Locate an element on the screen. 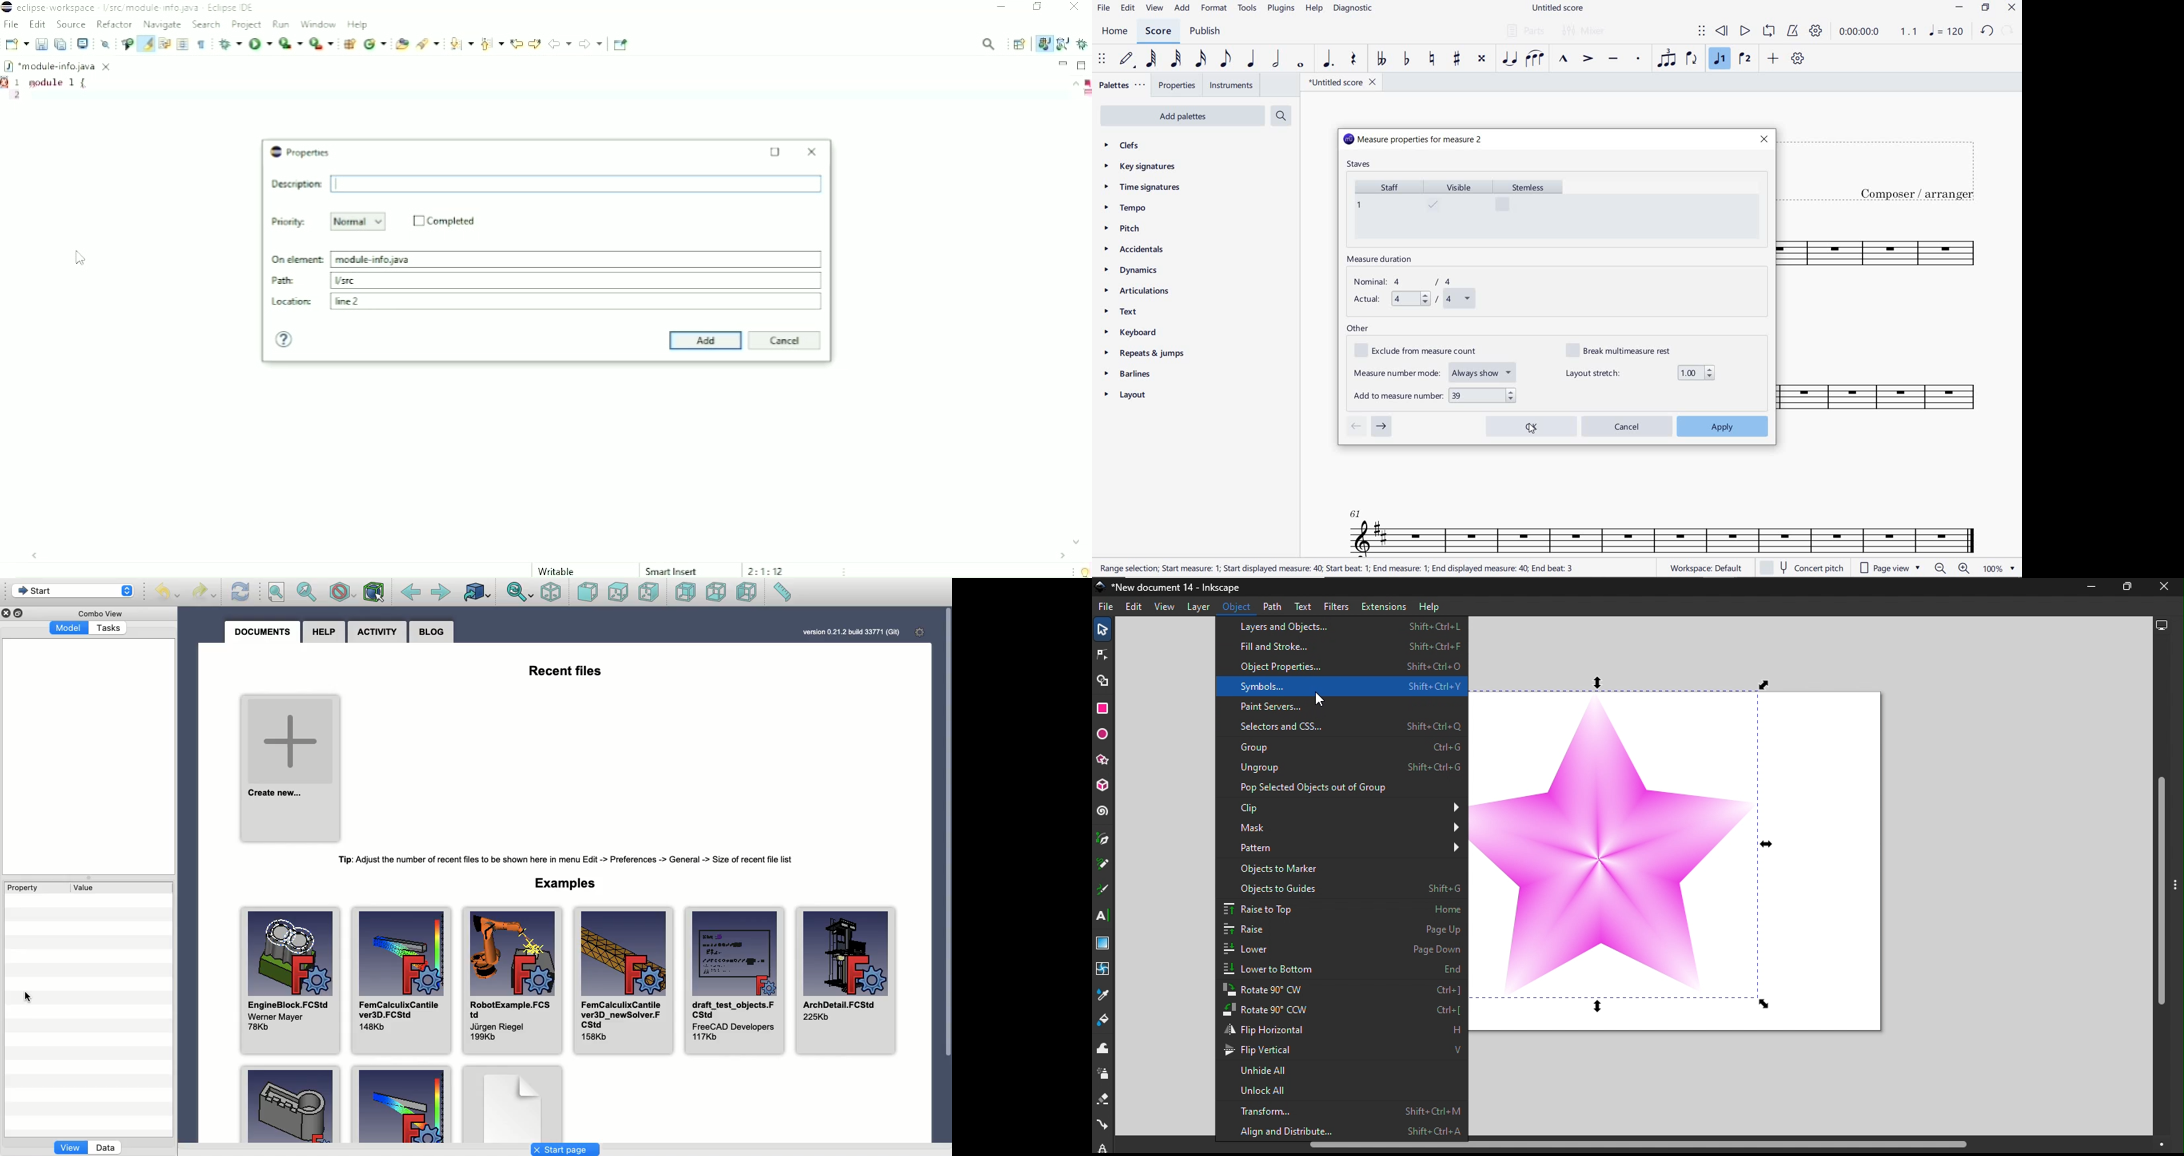  cursor is located at coordinates (29, 997).